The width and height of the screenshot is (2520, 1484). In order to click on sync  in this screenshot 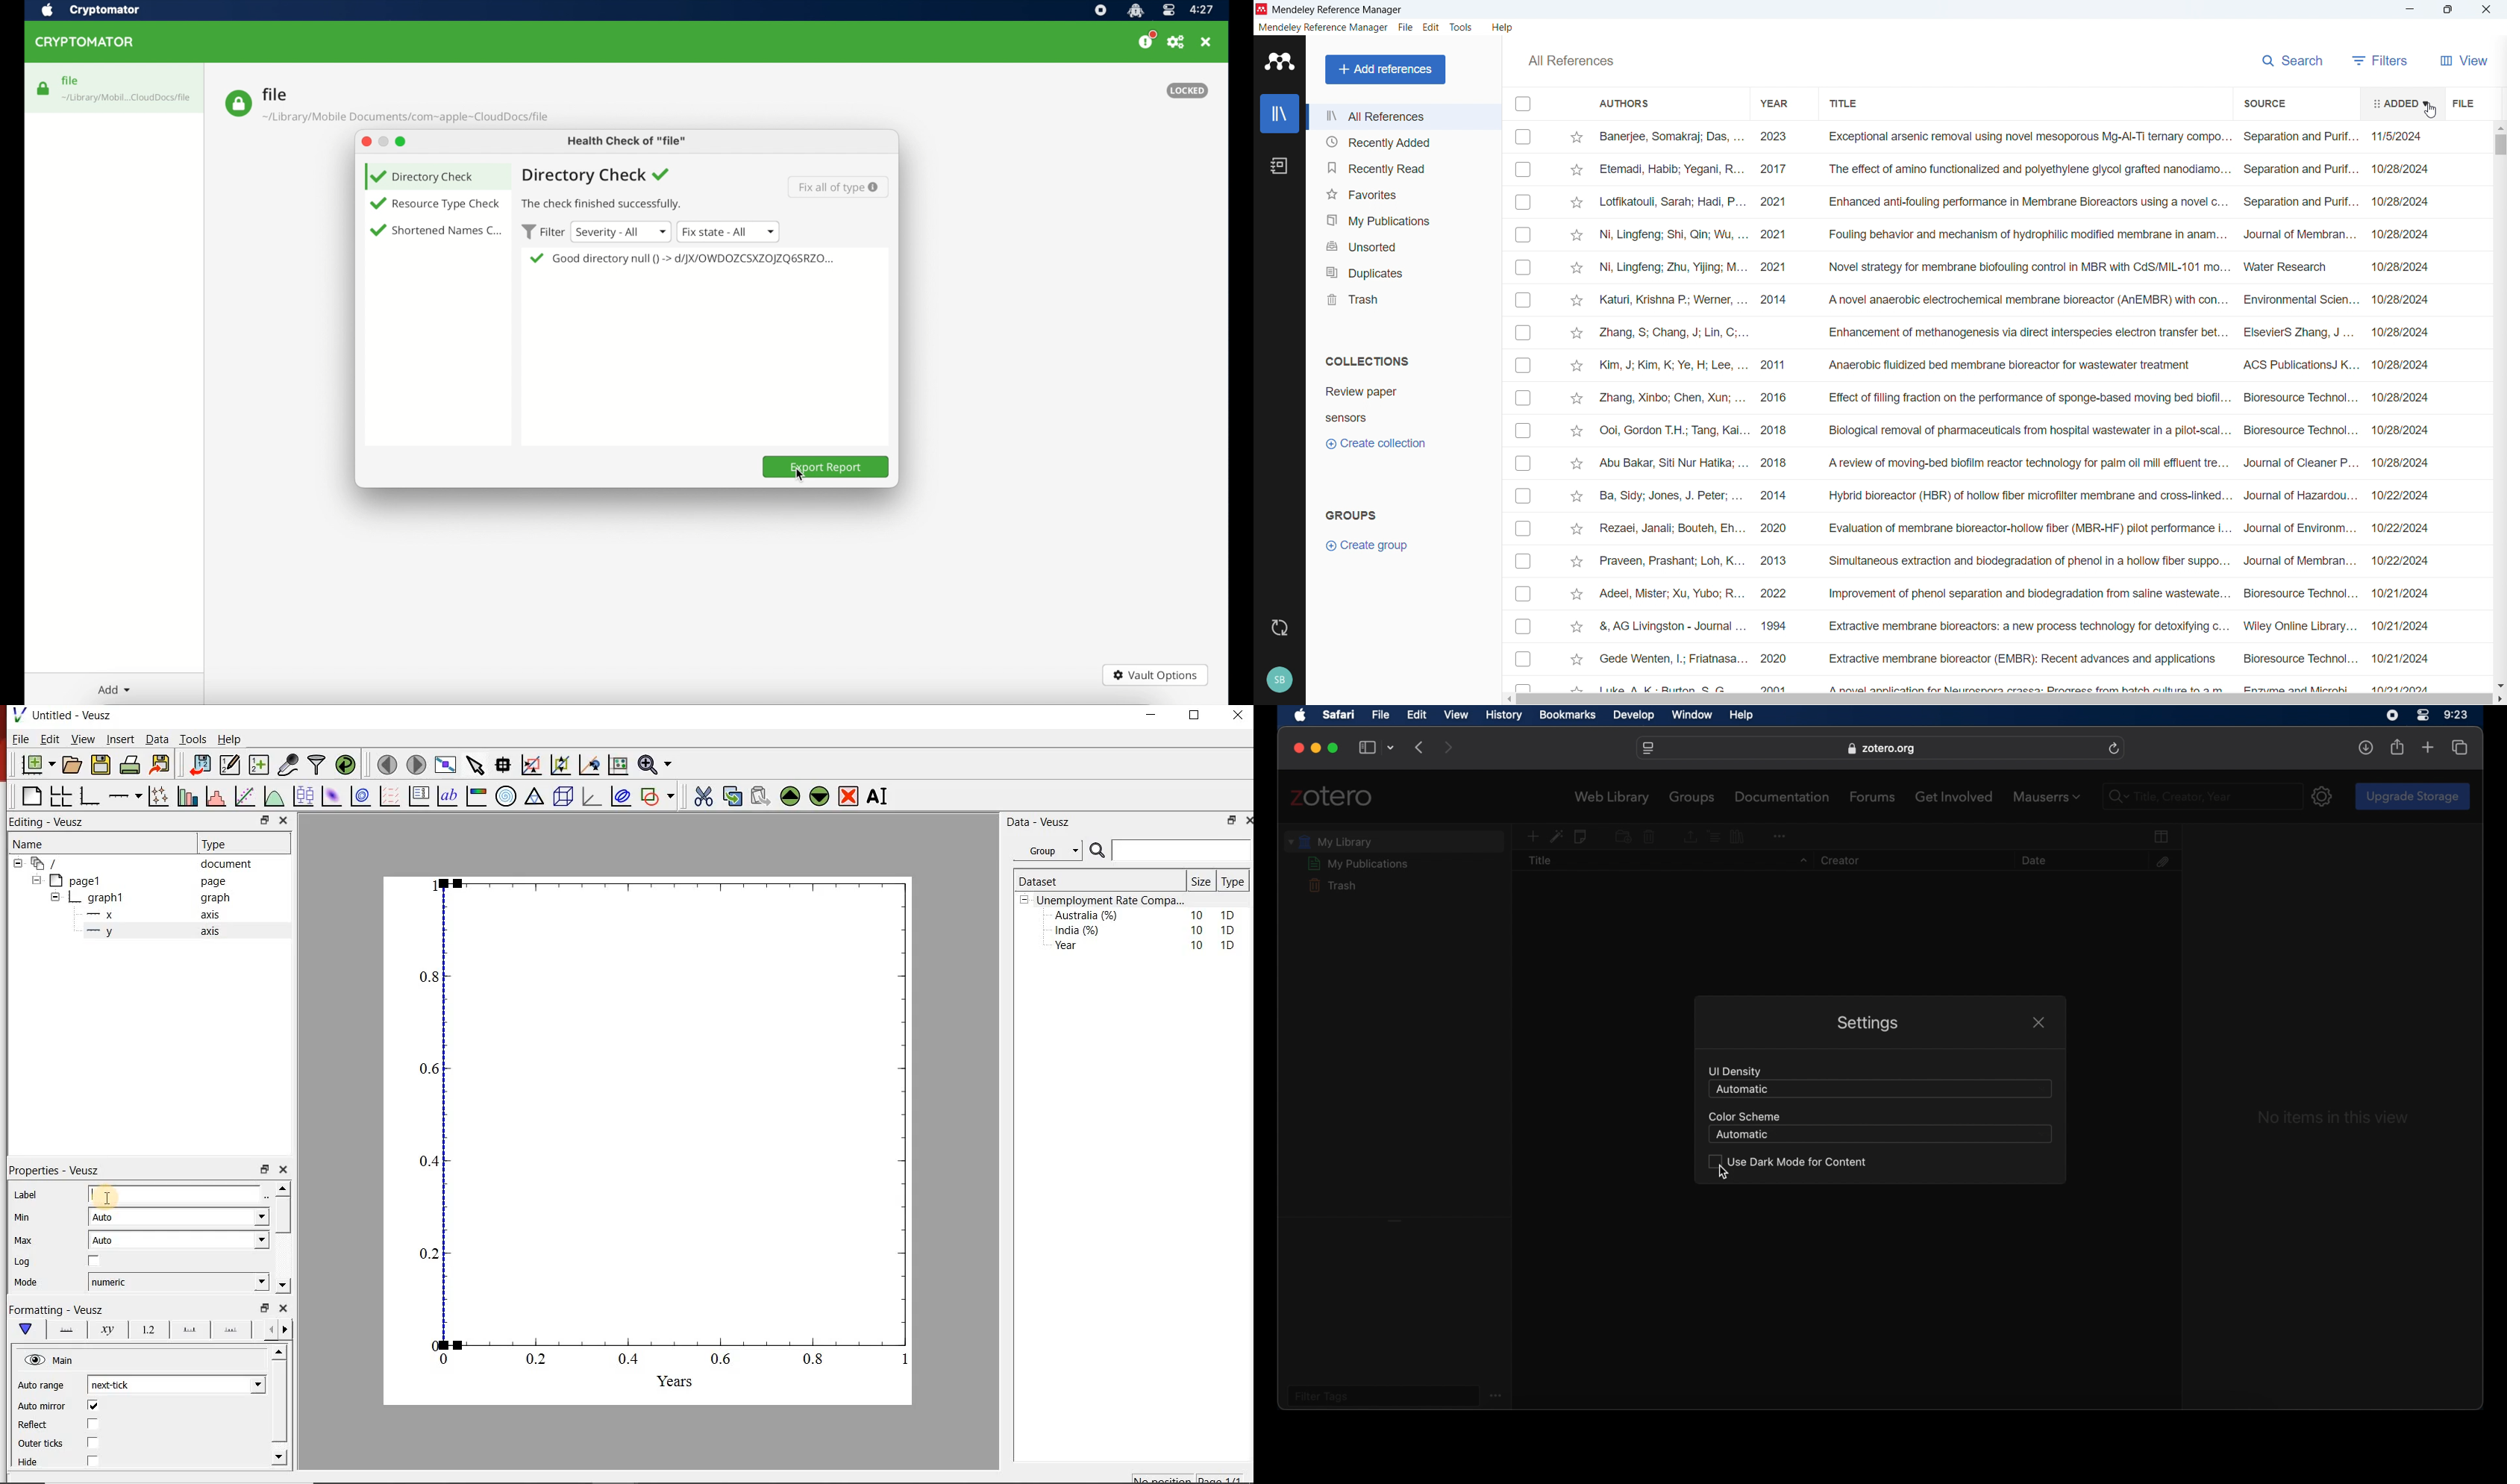, I will do `click(1279, 627)`.